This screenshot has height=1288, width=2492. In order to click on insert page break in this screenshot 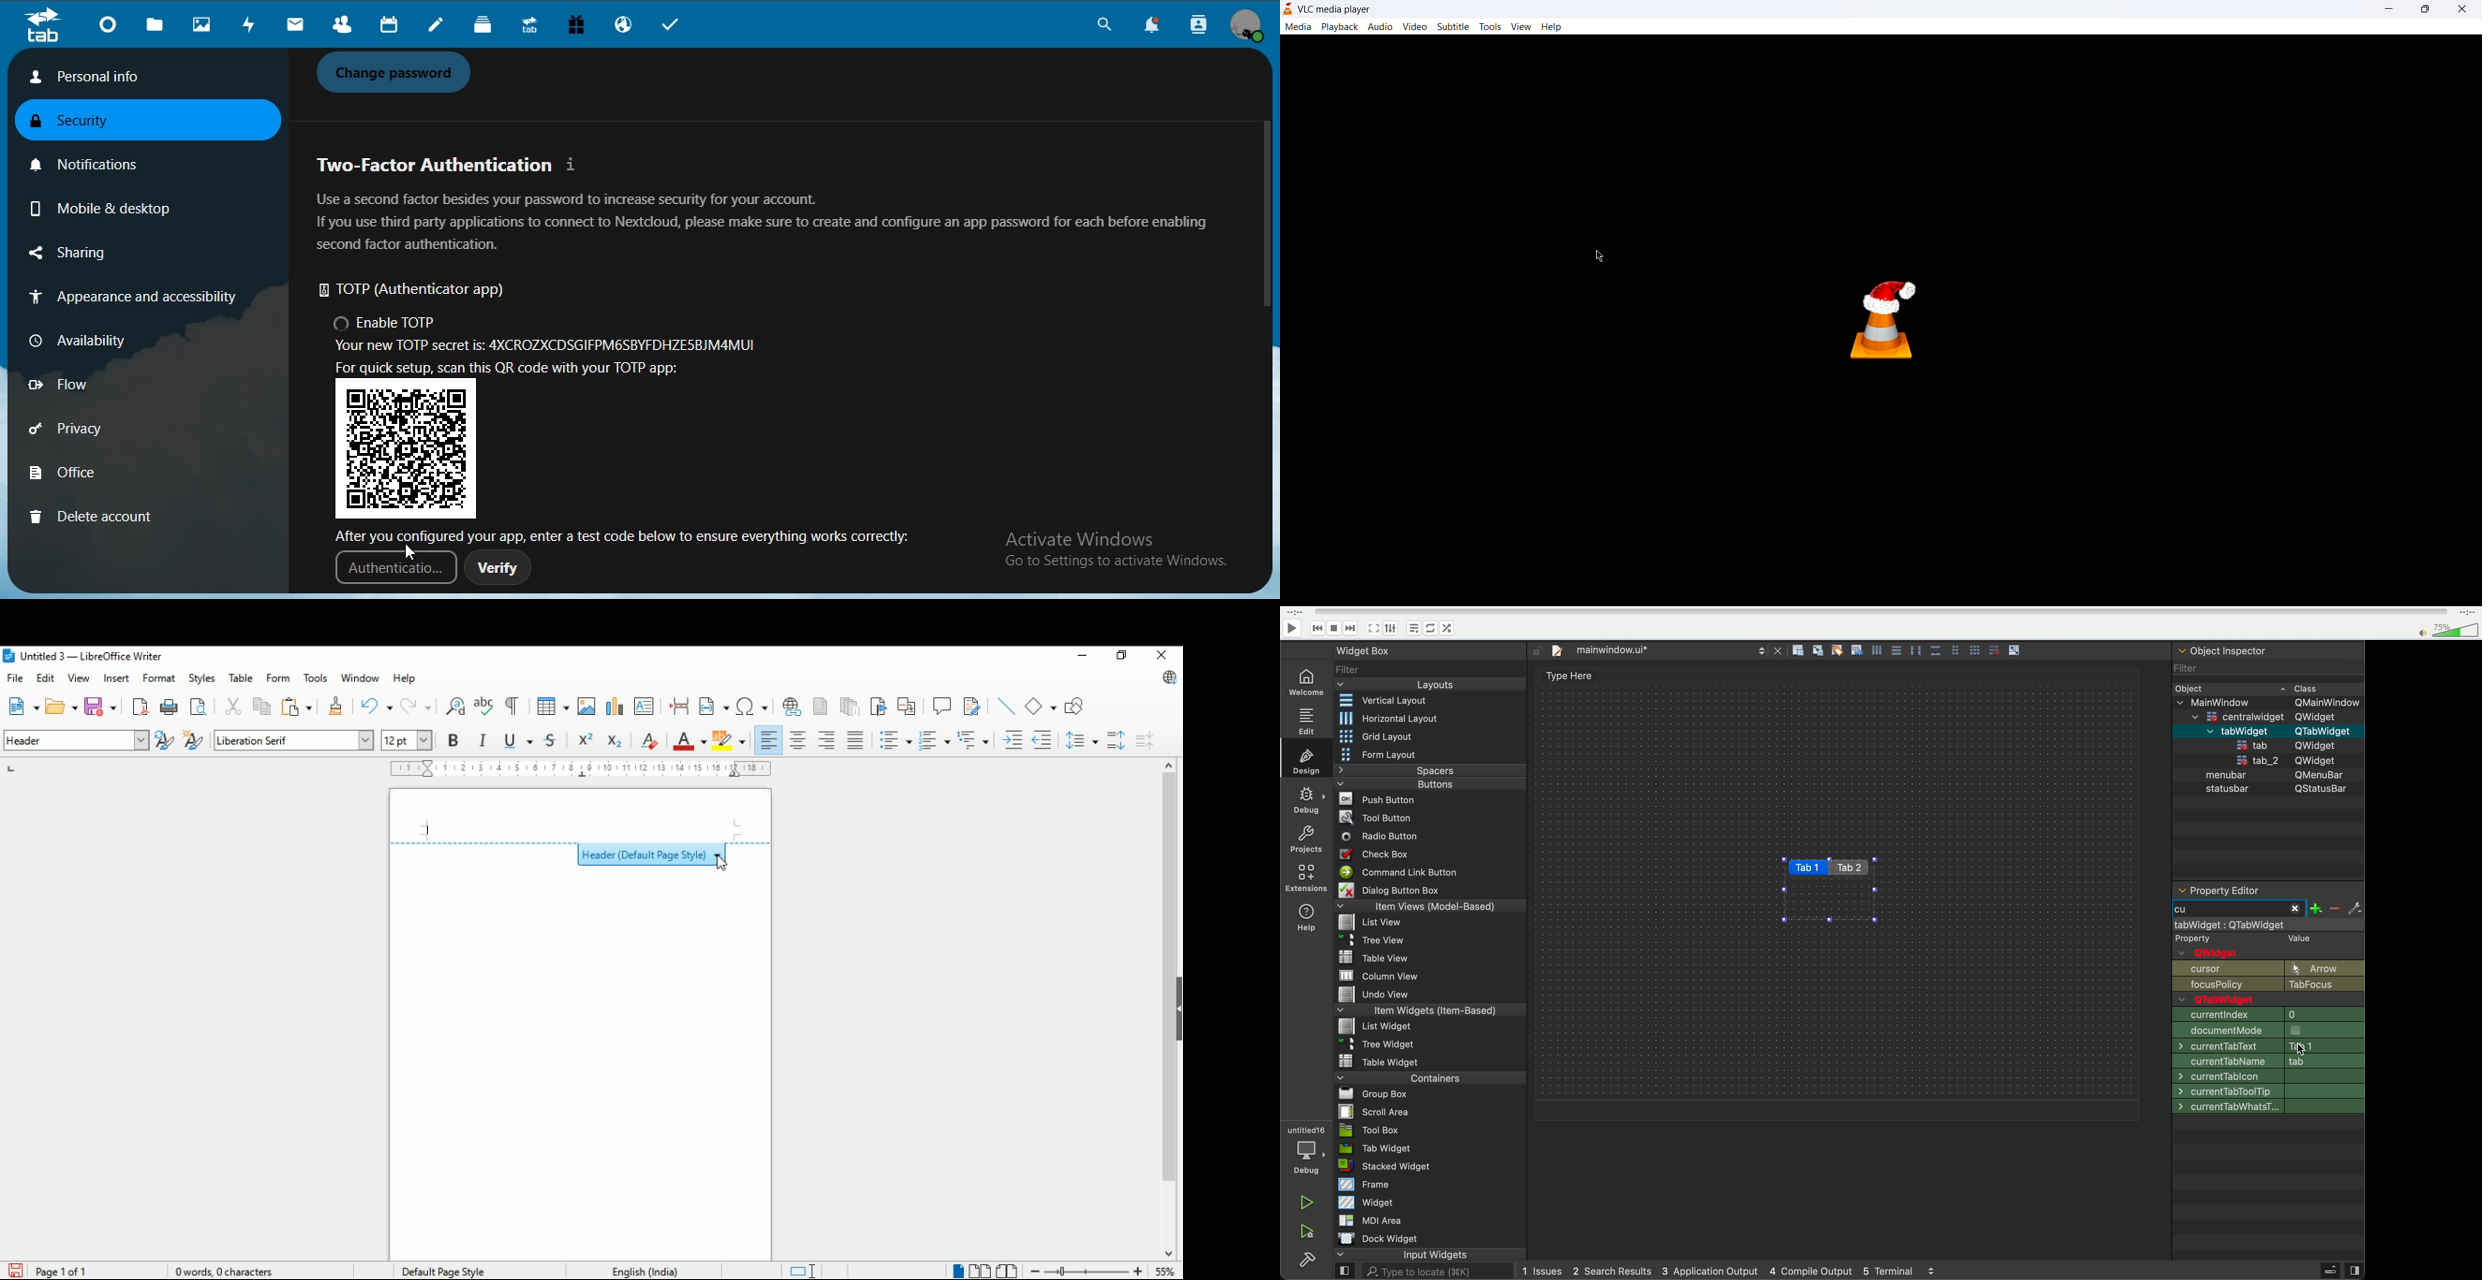, I will do `click(682, 707)`.